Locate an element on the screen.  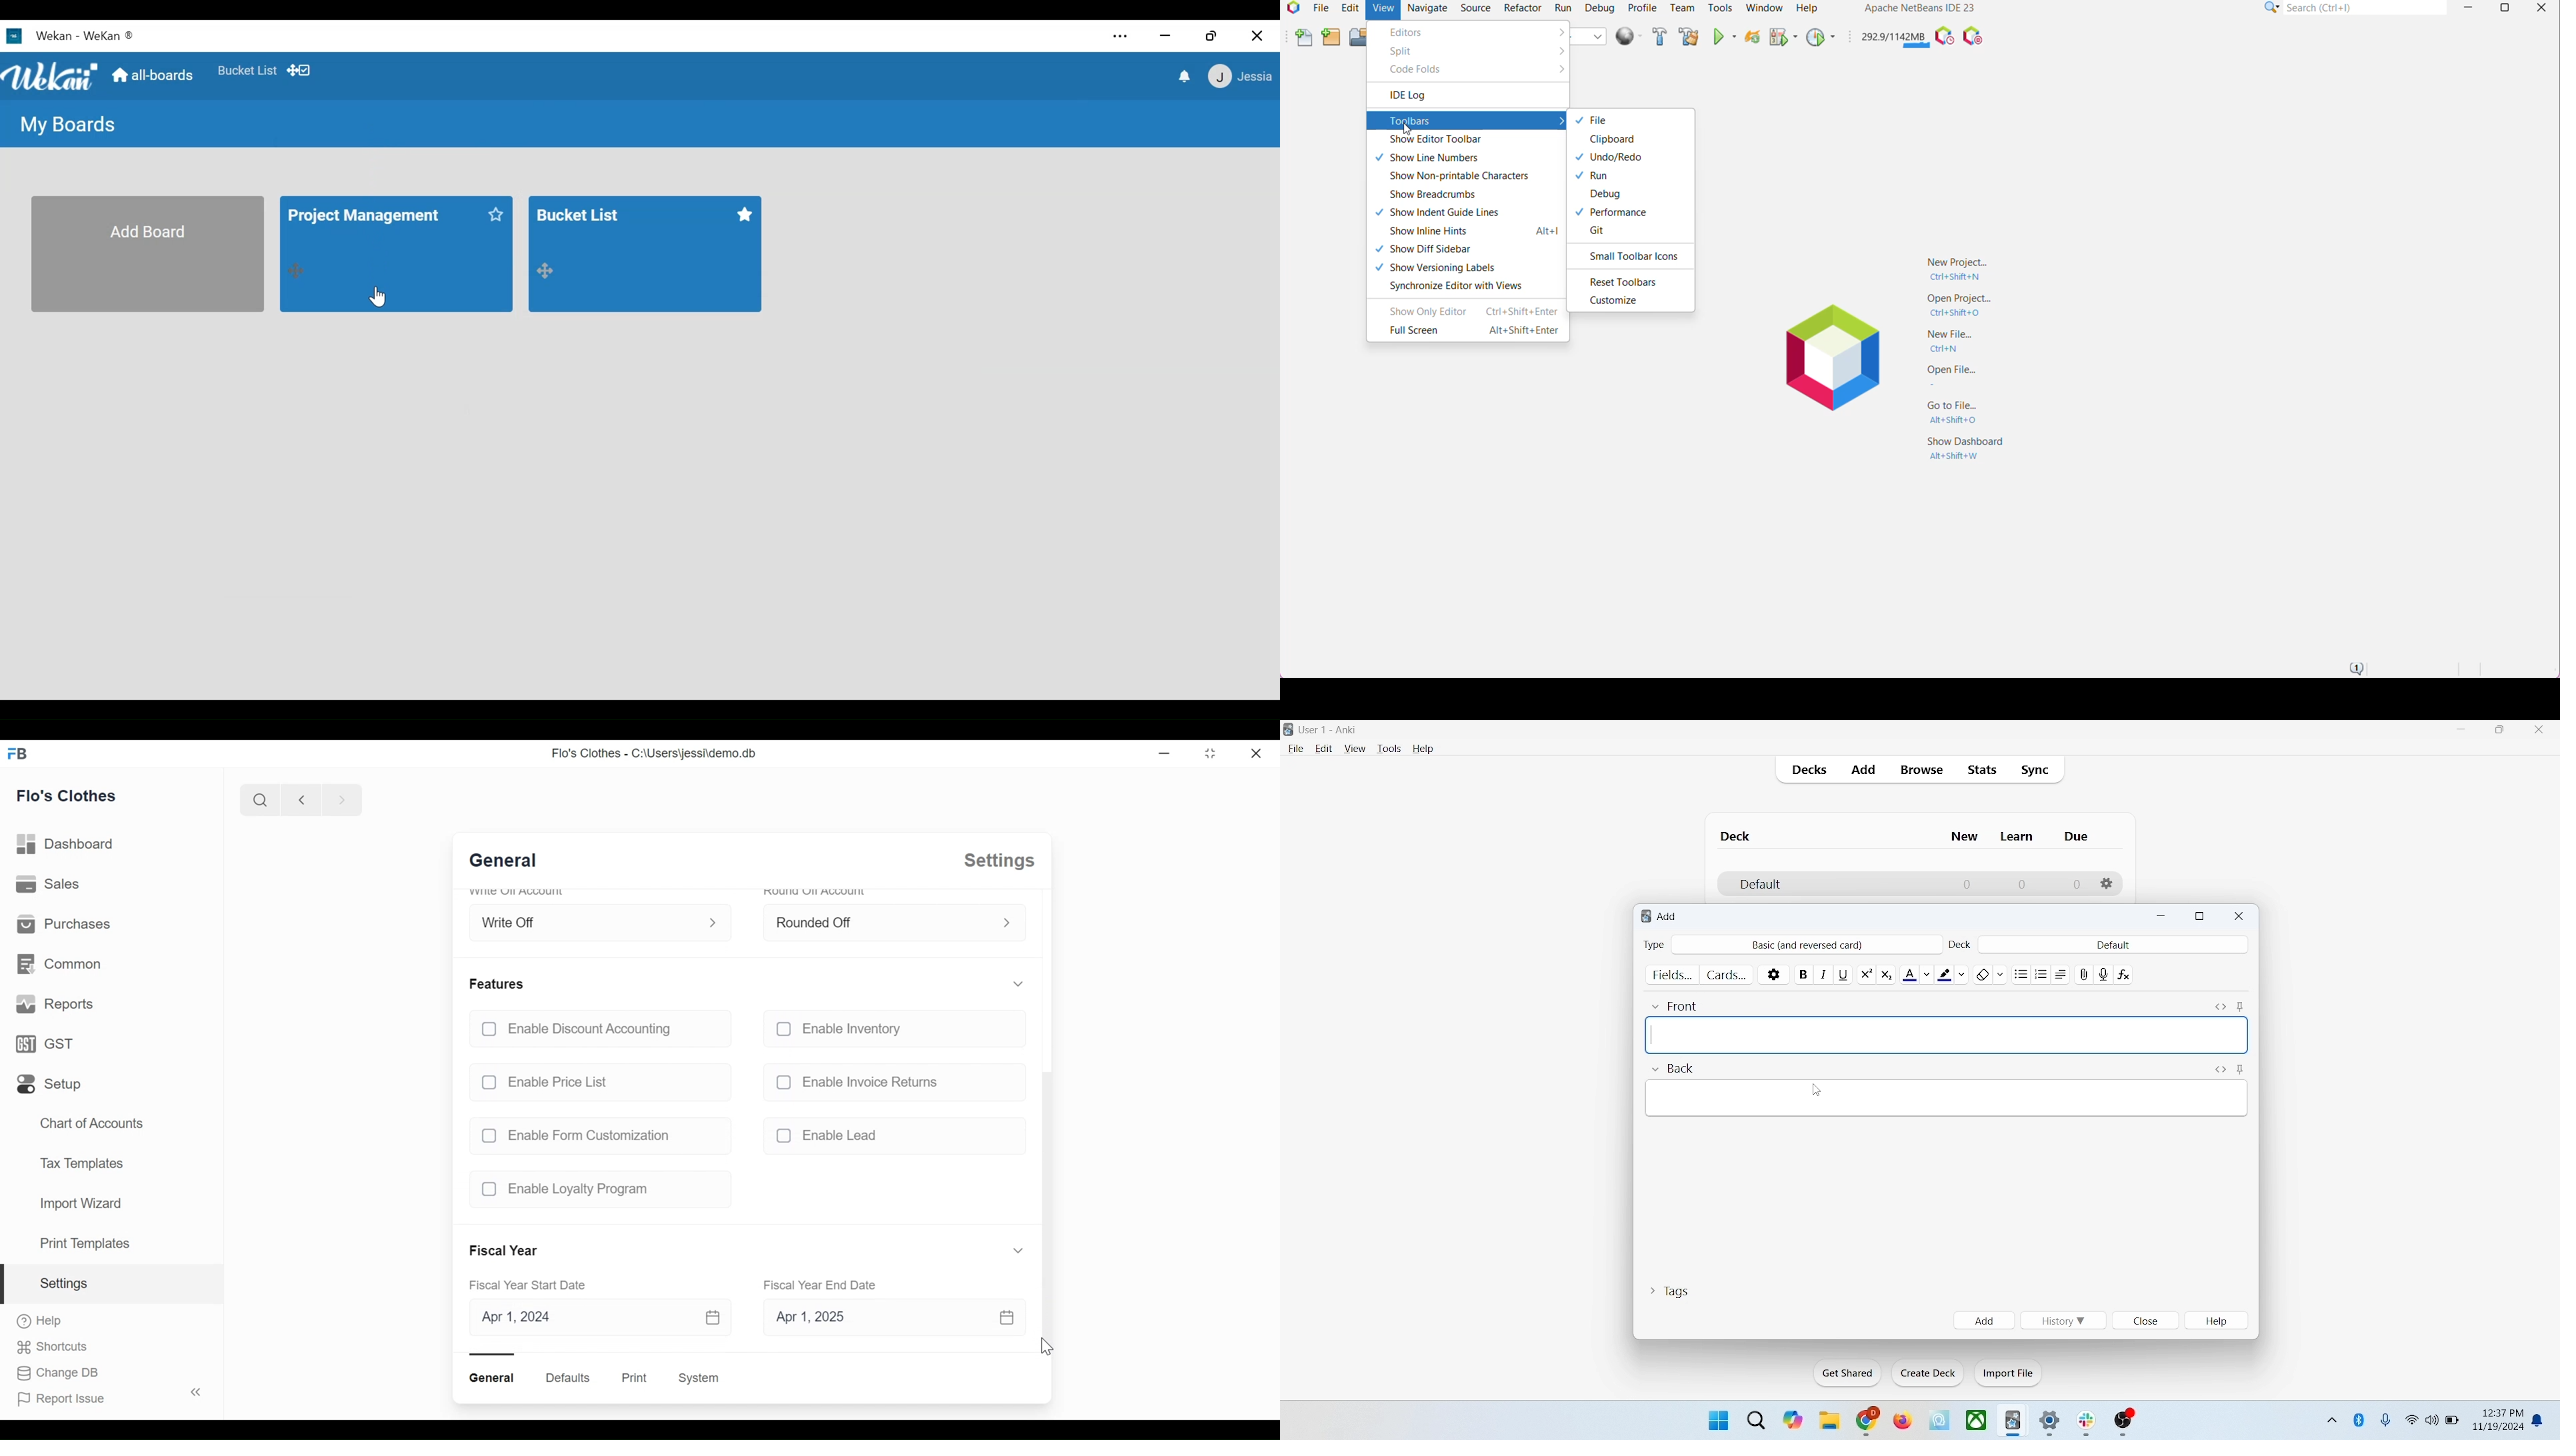
Minimize is located at coordinates (1162, 753).